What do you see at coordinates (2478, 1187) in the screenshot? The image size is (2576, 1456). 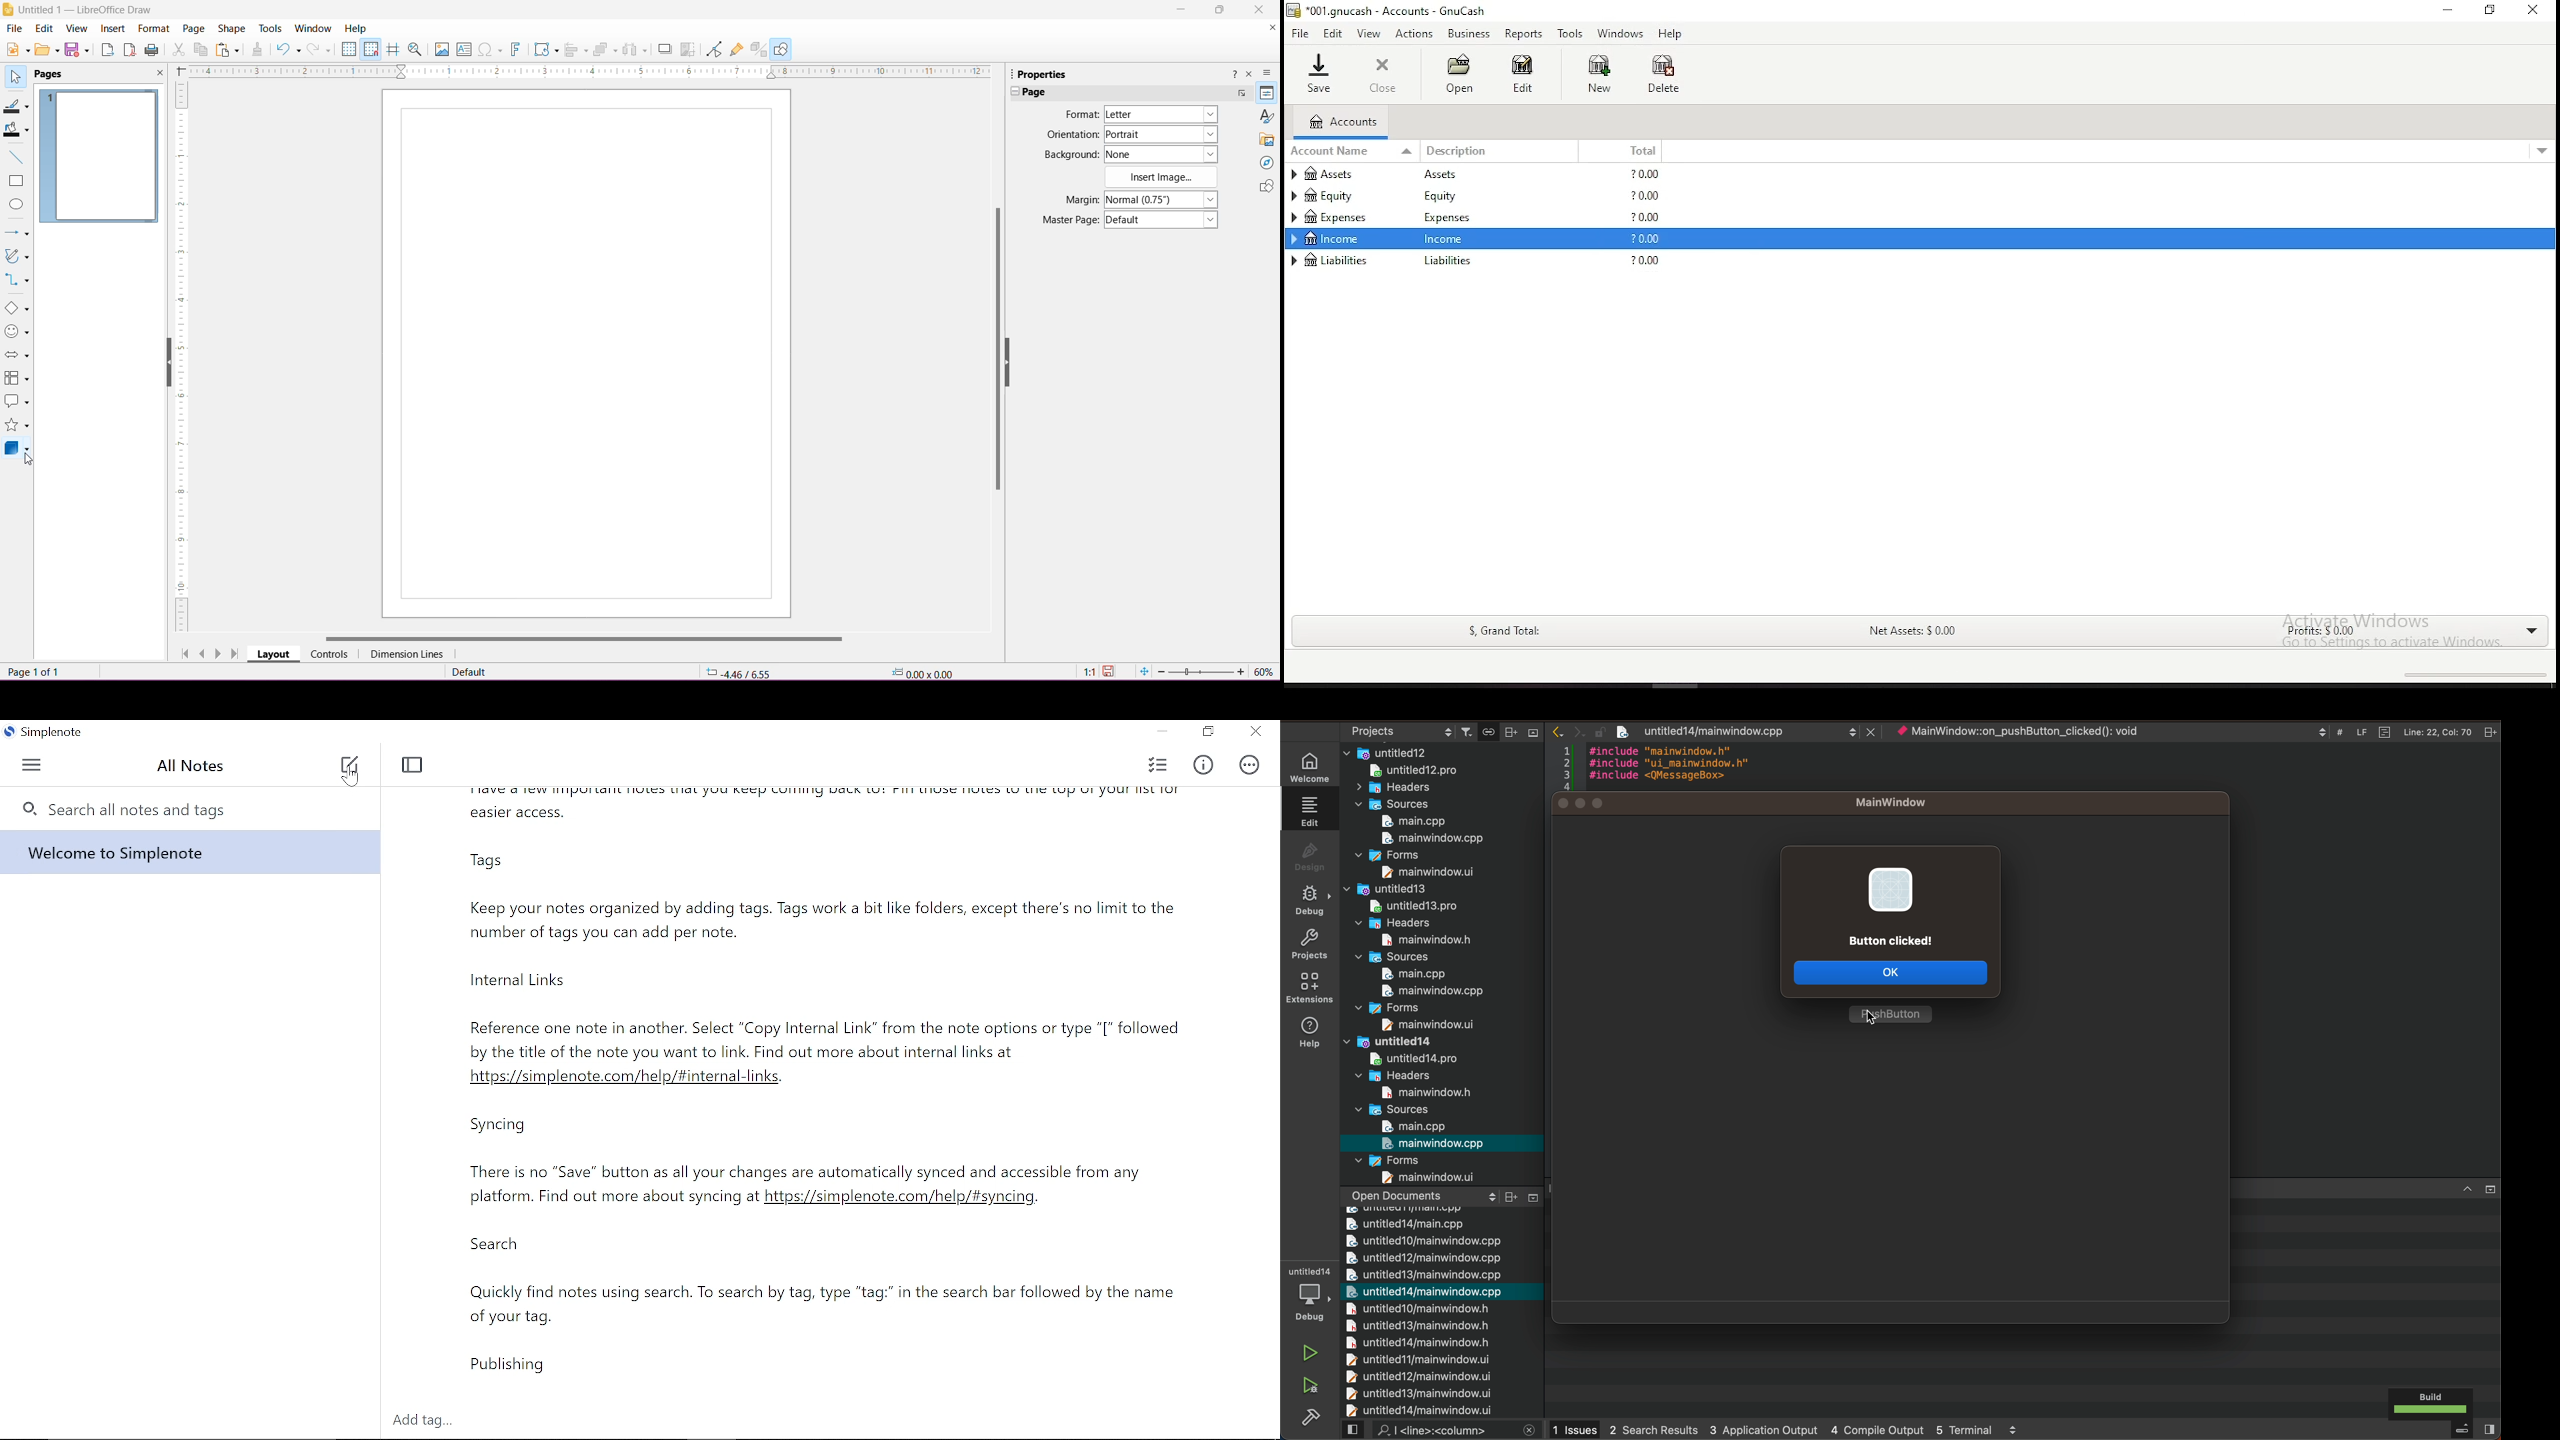 I see `close bar` at bounding box center [2478, 1187].